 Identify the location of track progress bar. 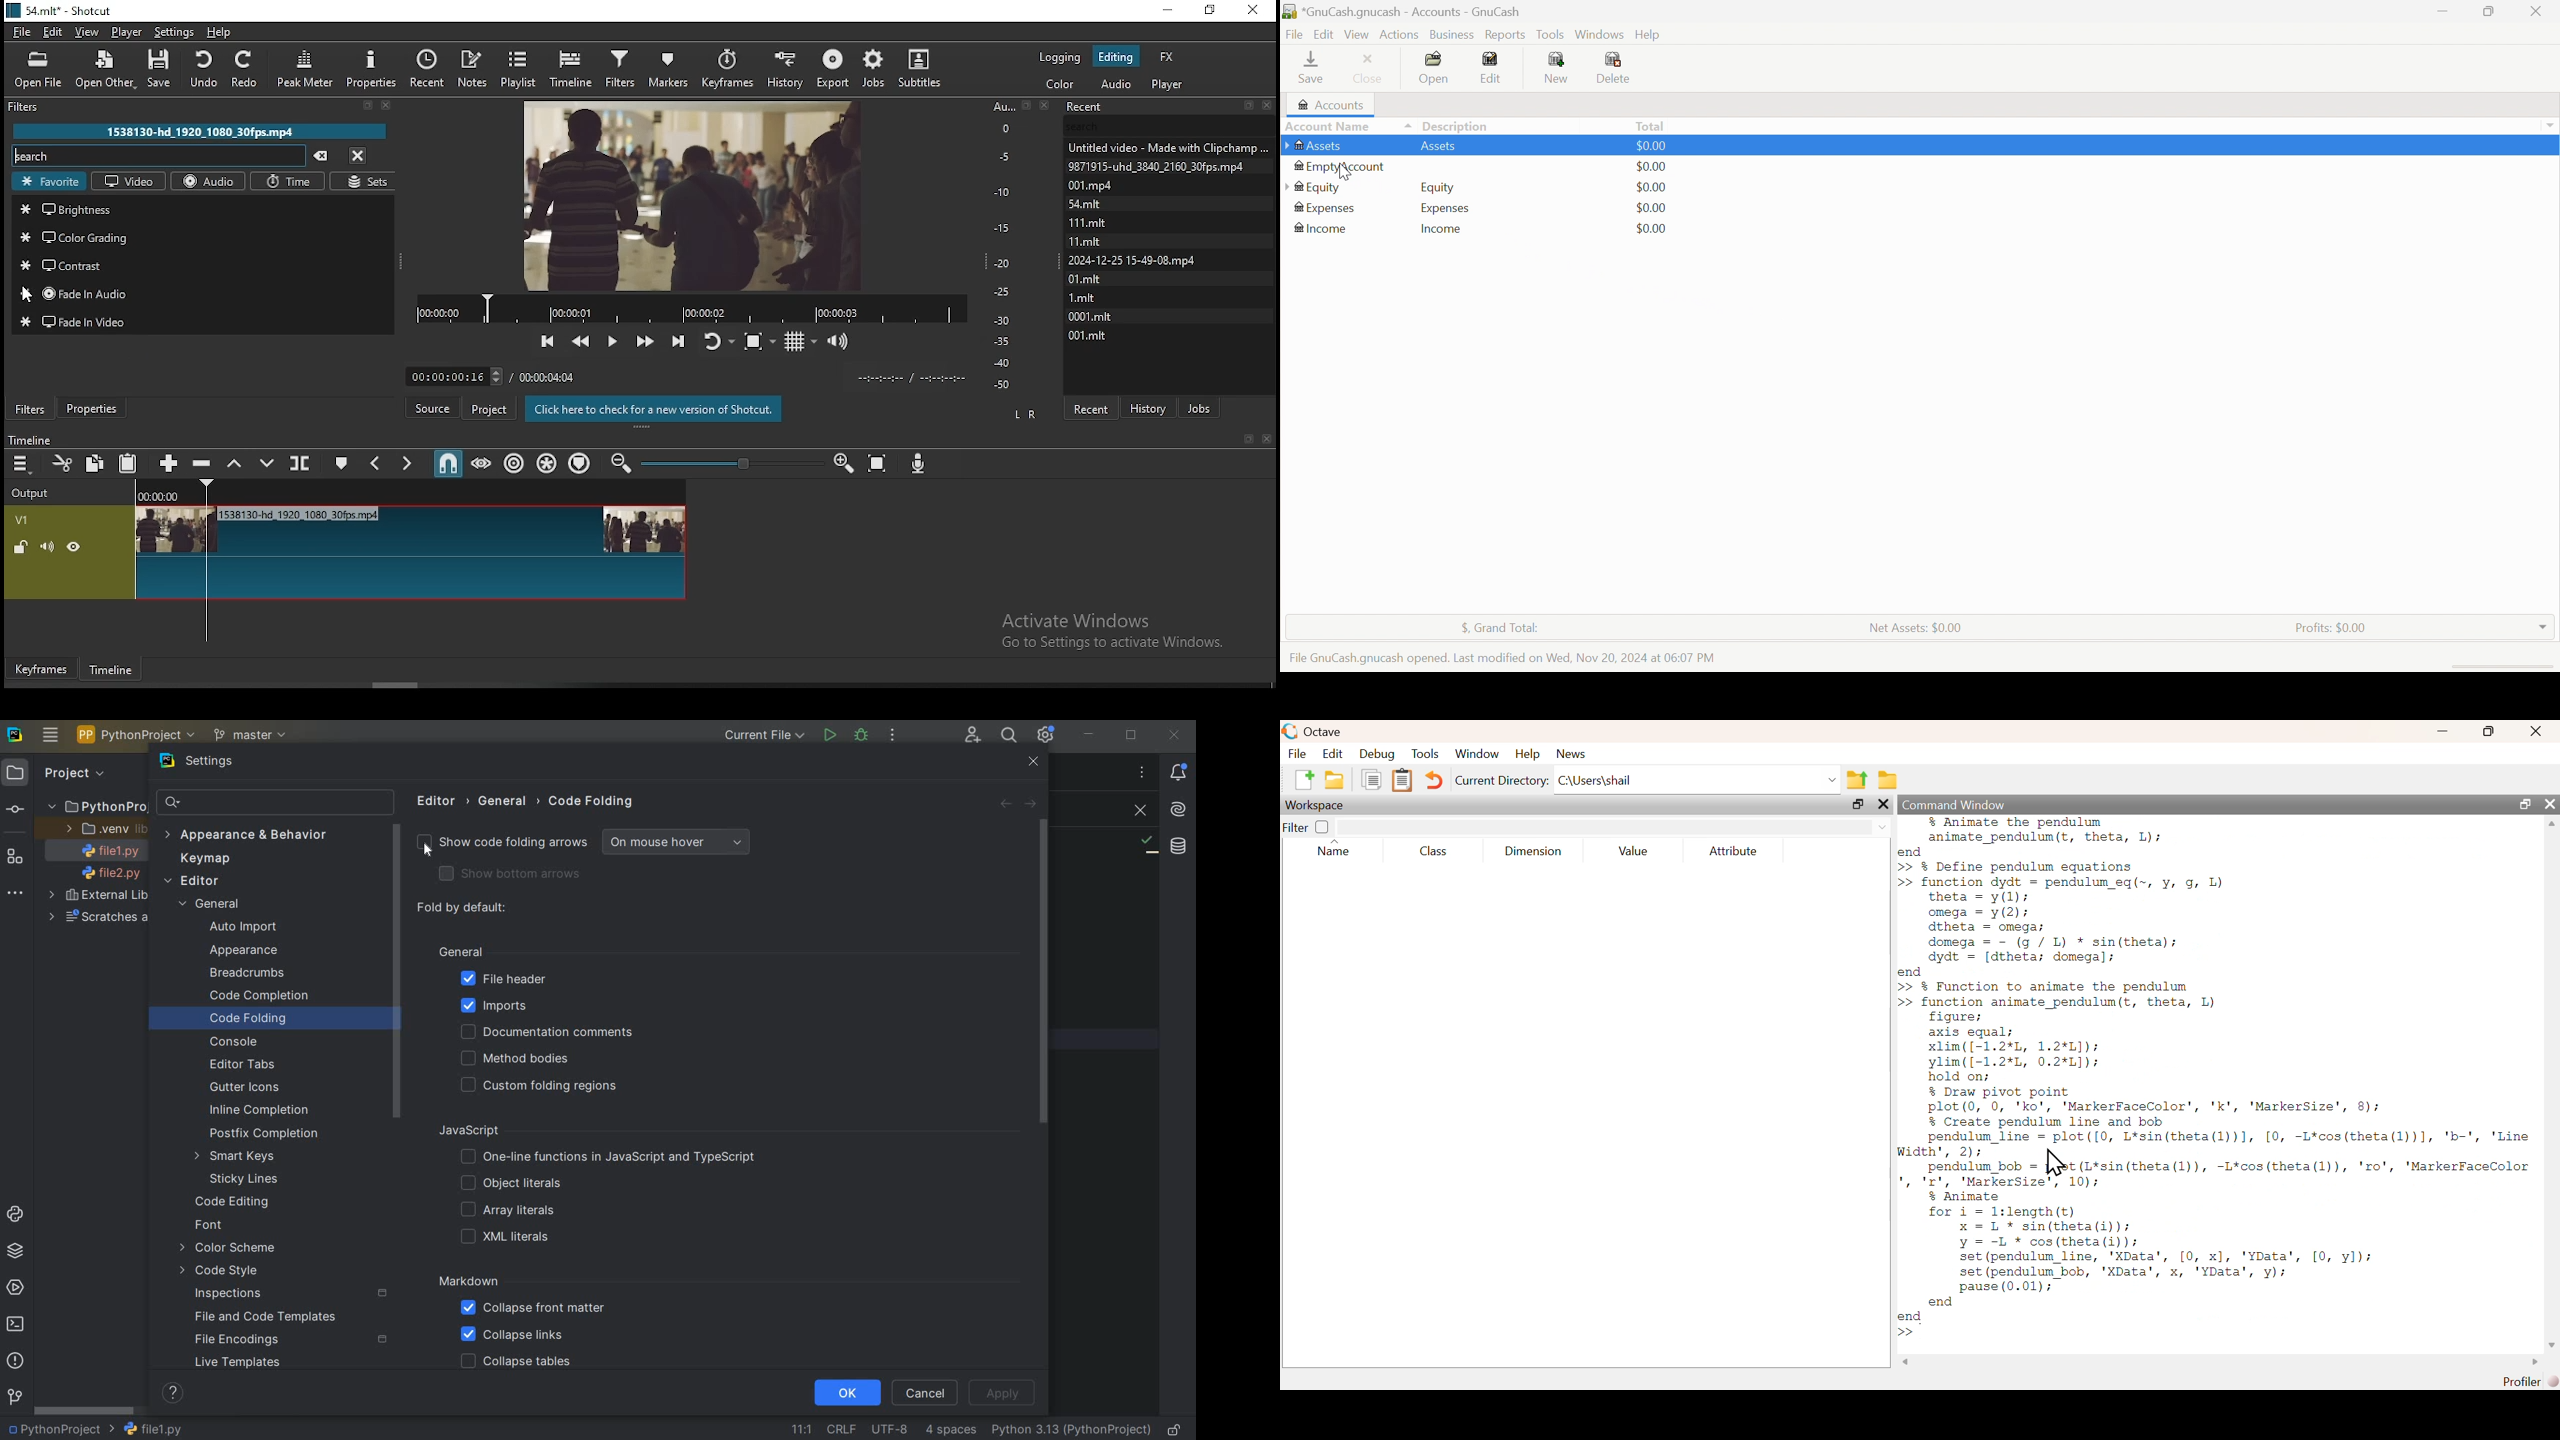
(693, 306).